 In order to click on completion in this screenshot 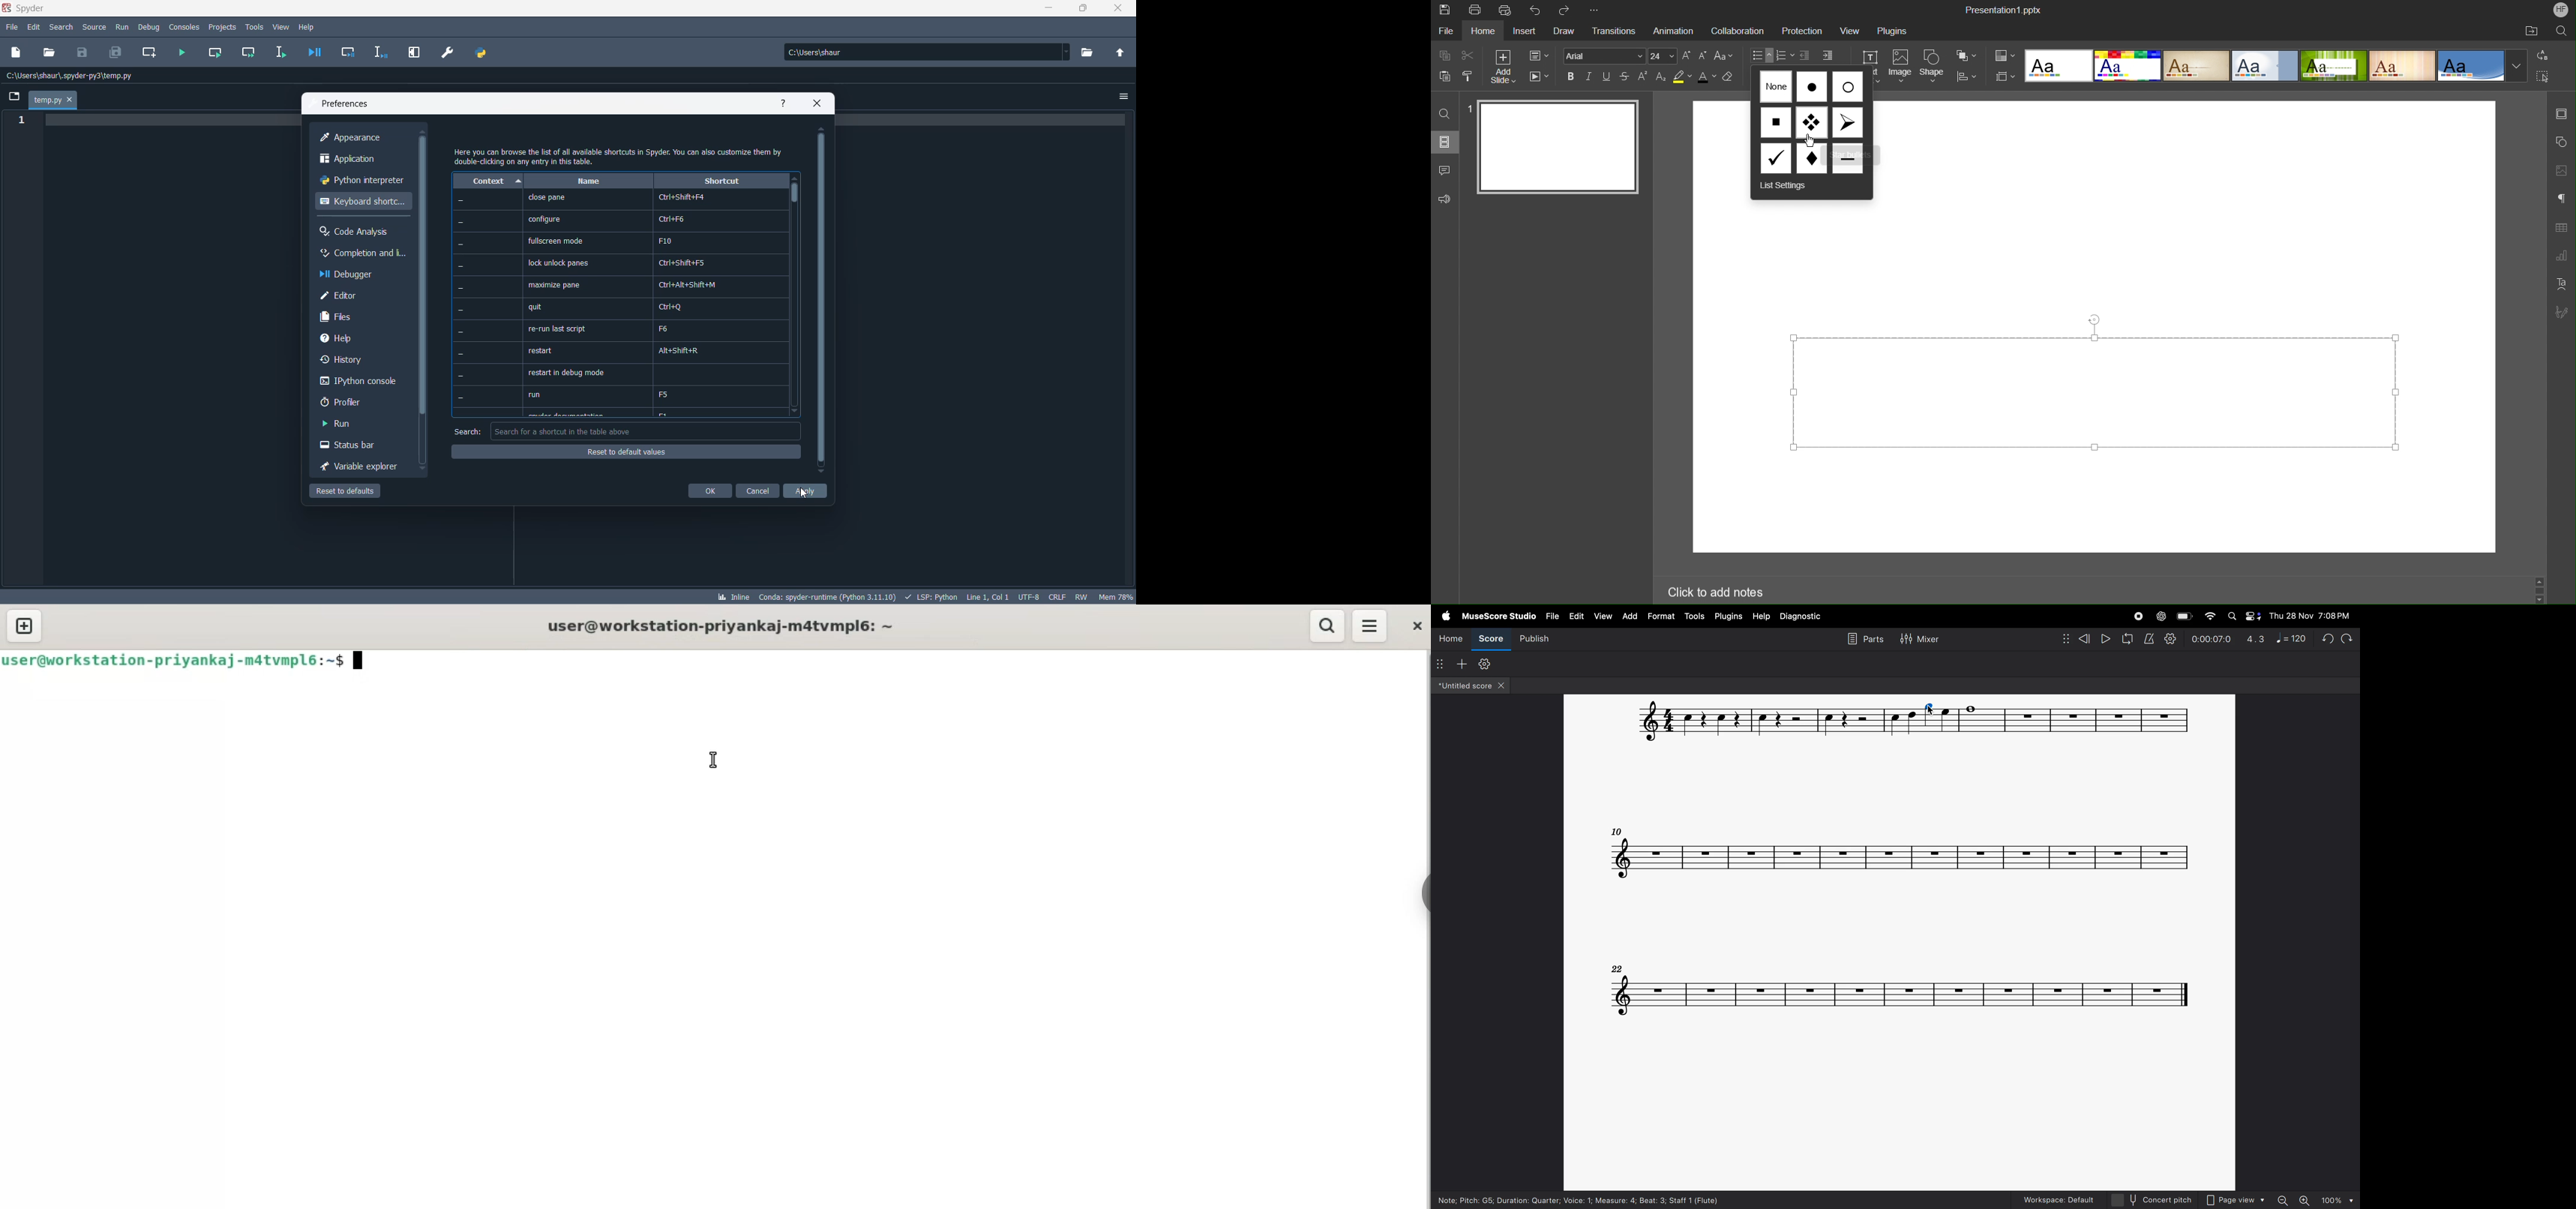, I will do `click(361, 254)`.